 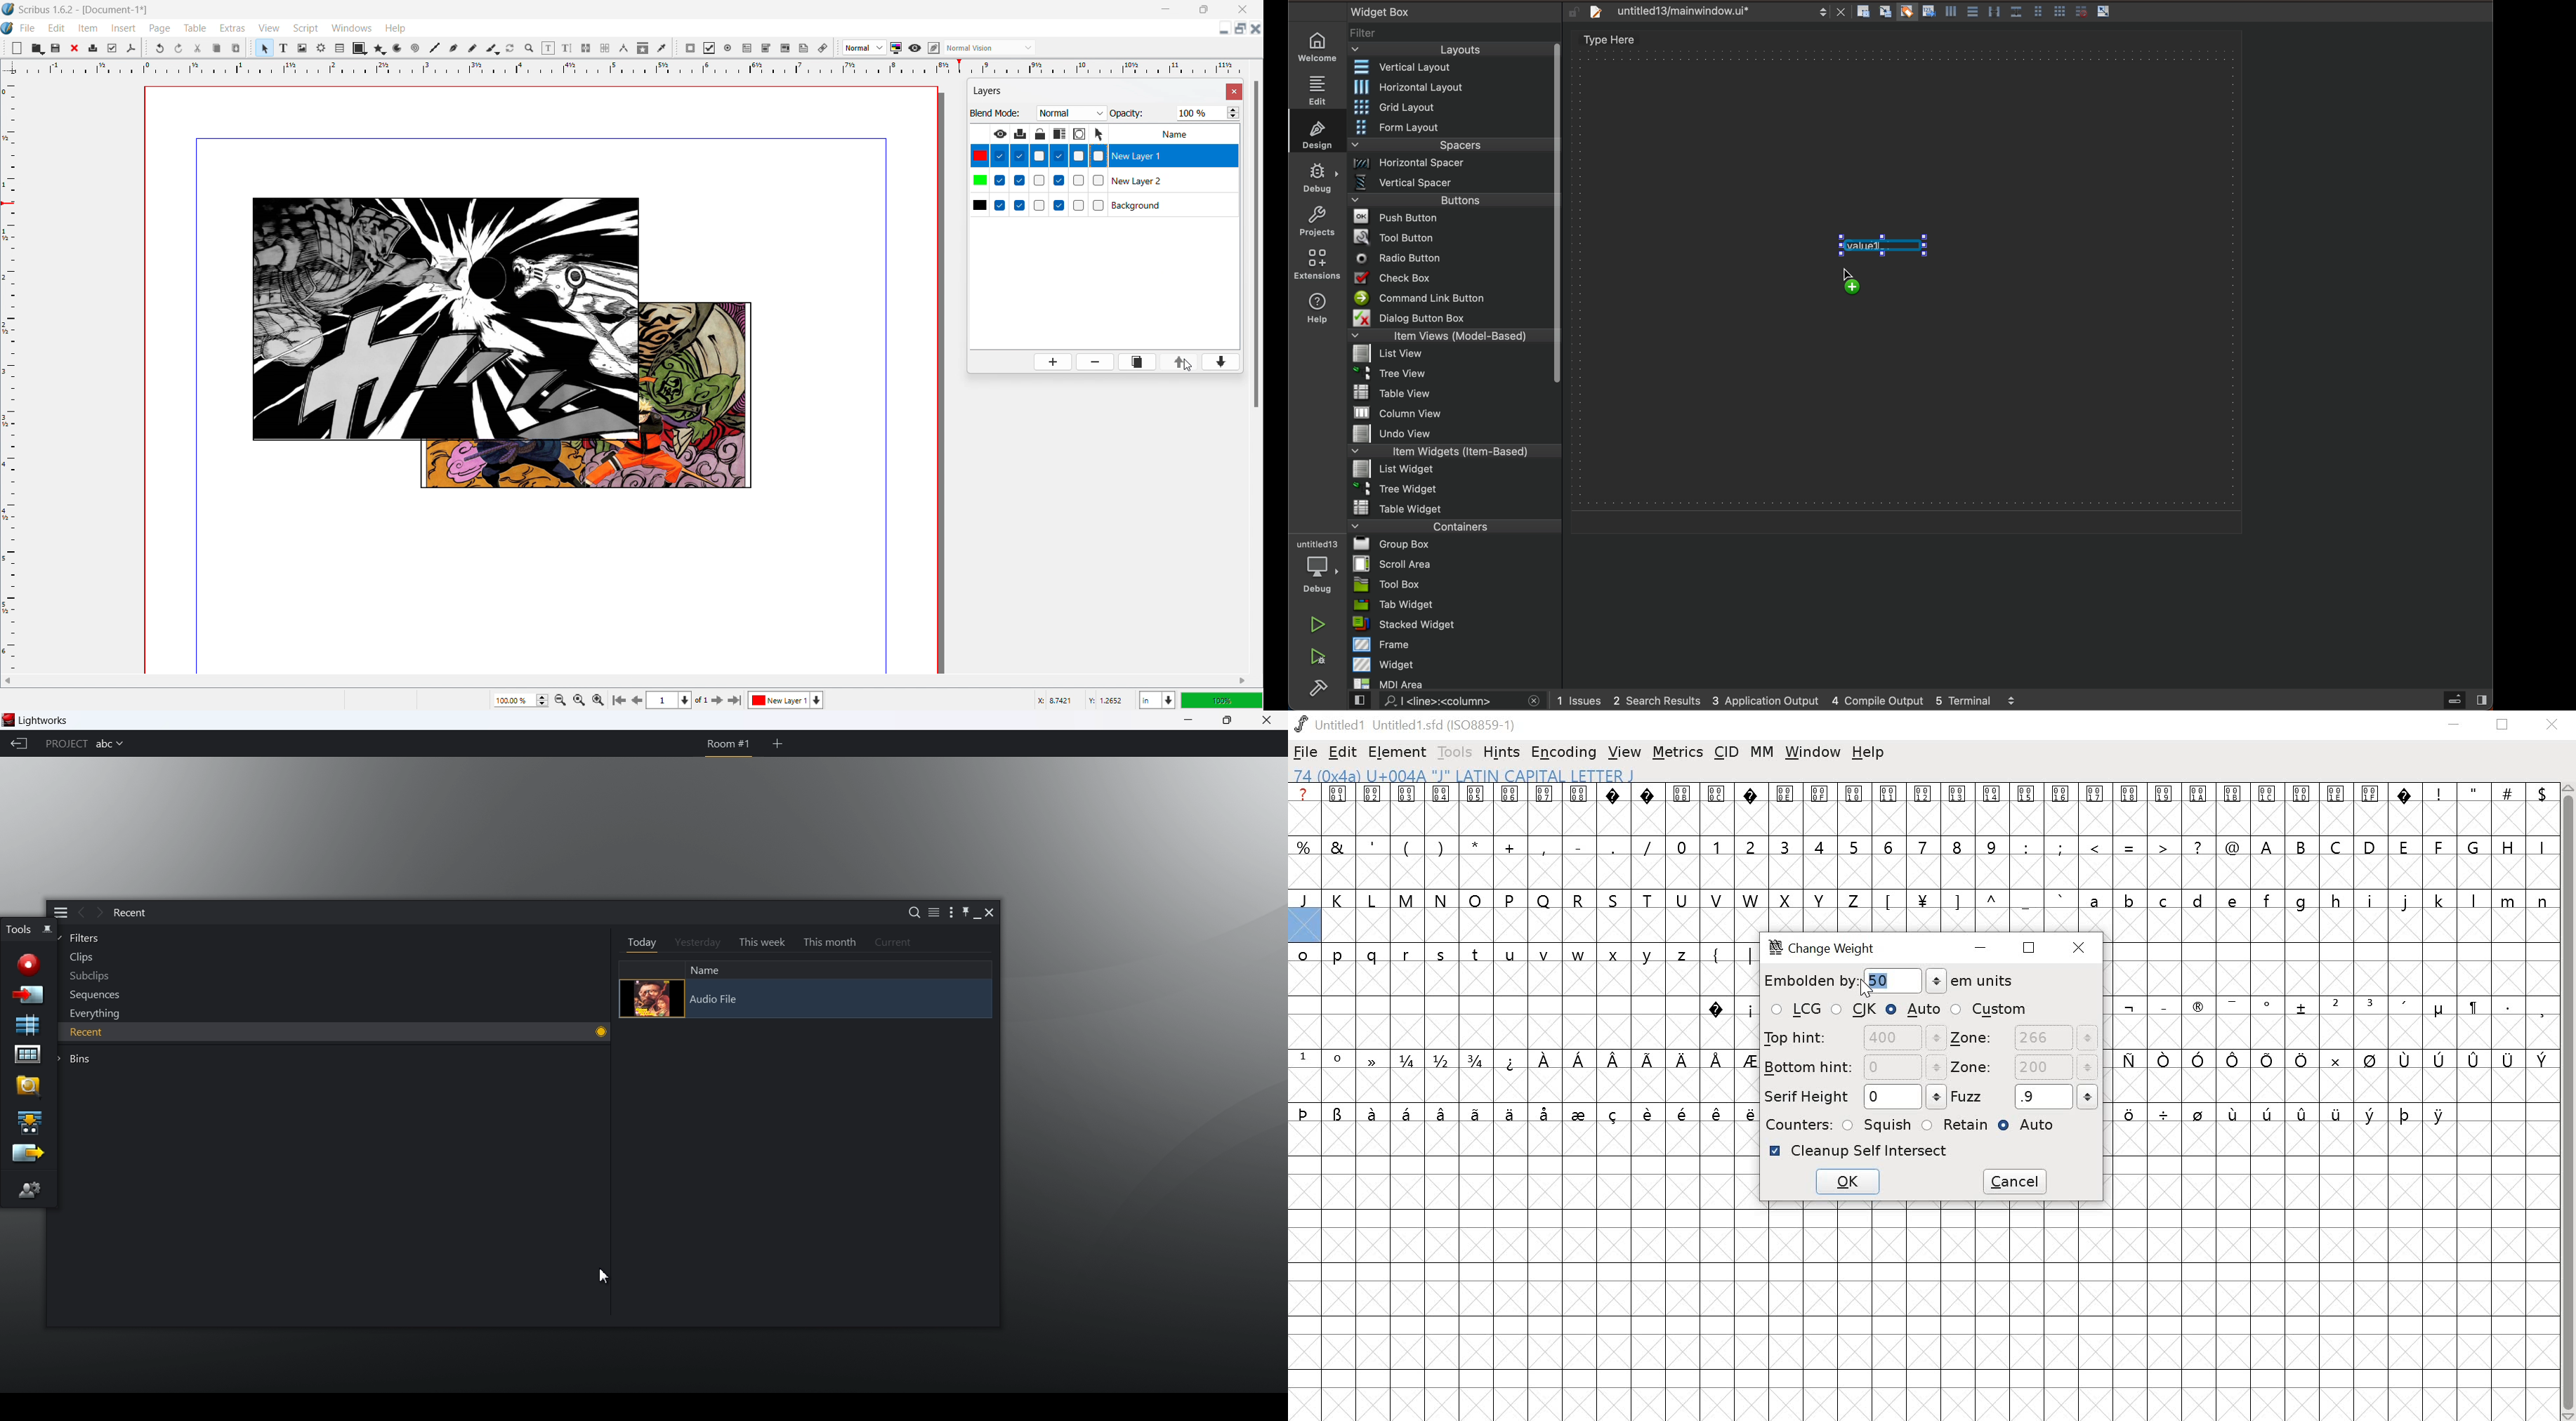 What do you see at coordinates (1795, 1010) in the screenshot?
I see `LCG` at bounding box center [1795, 1010].